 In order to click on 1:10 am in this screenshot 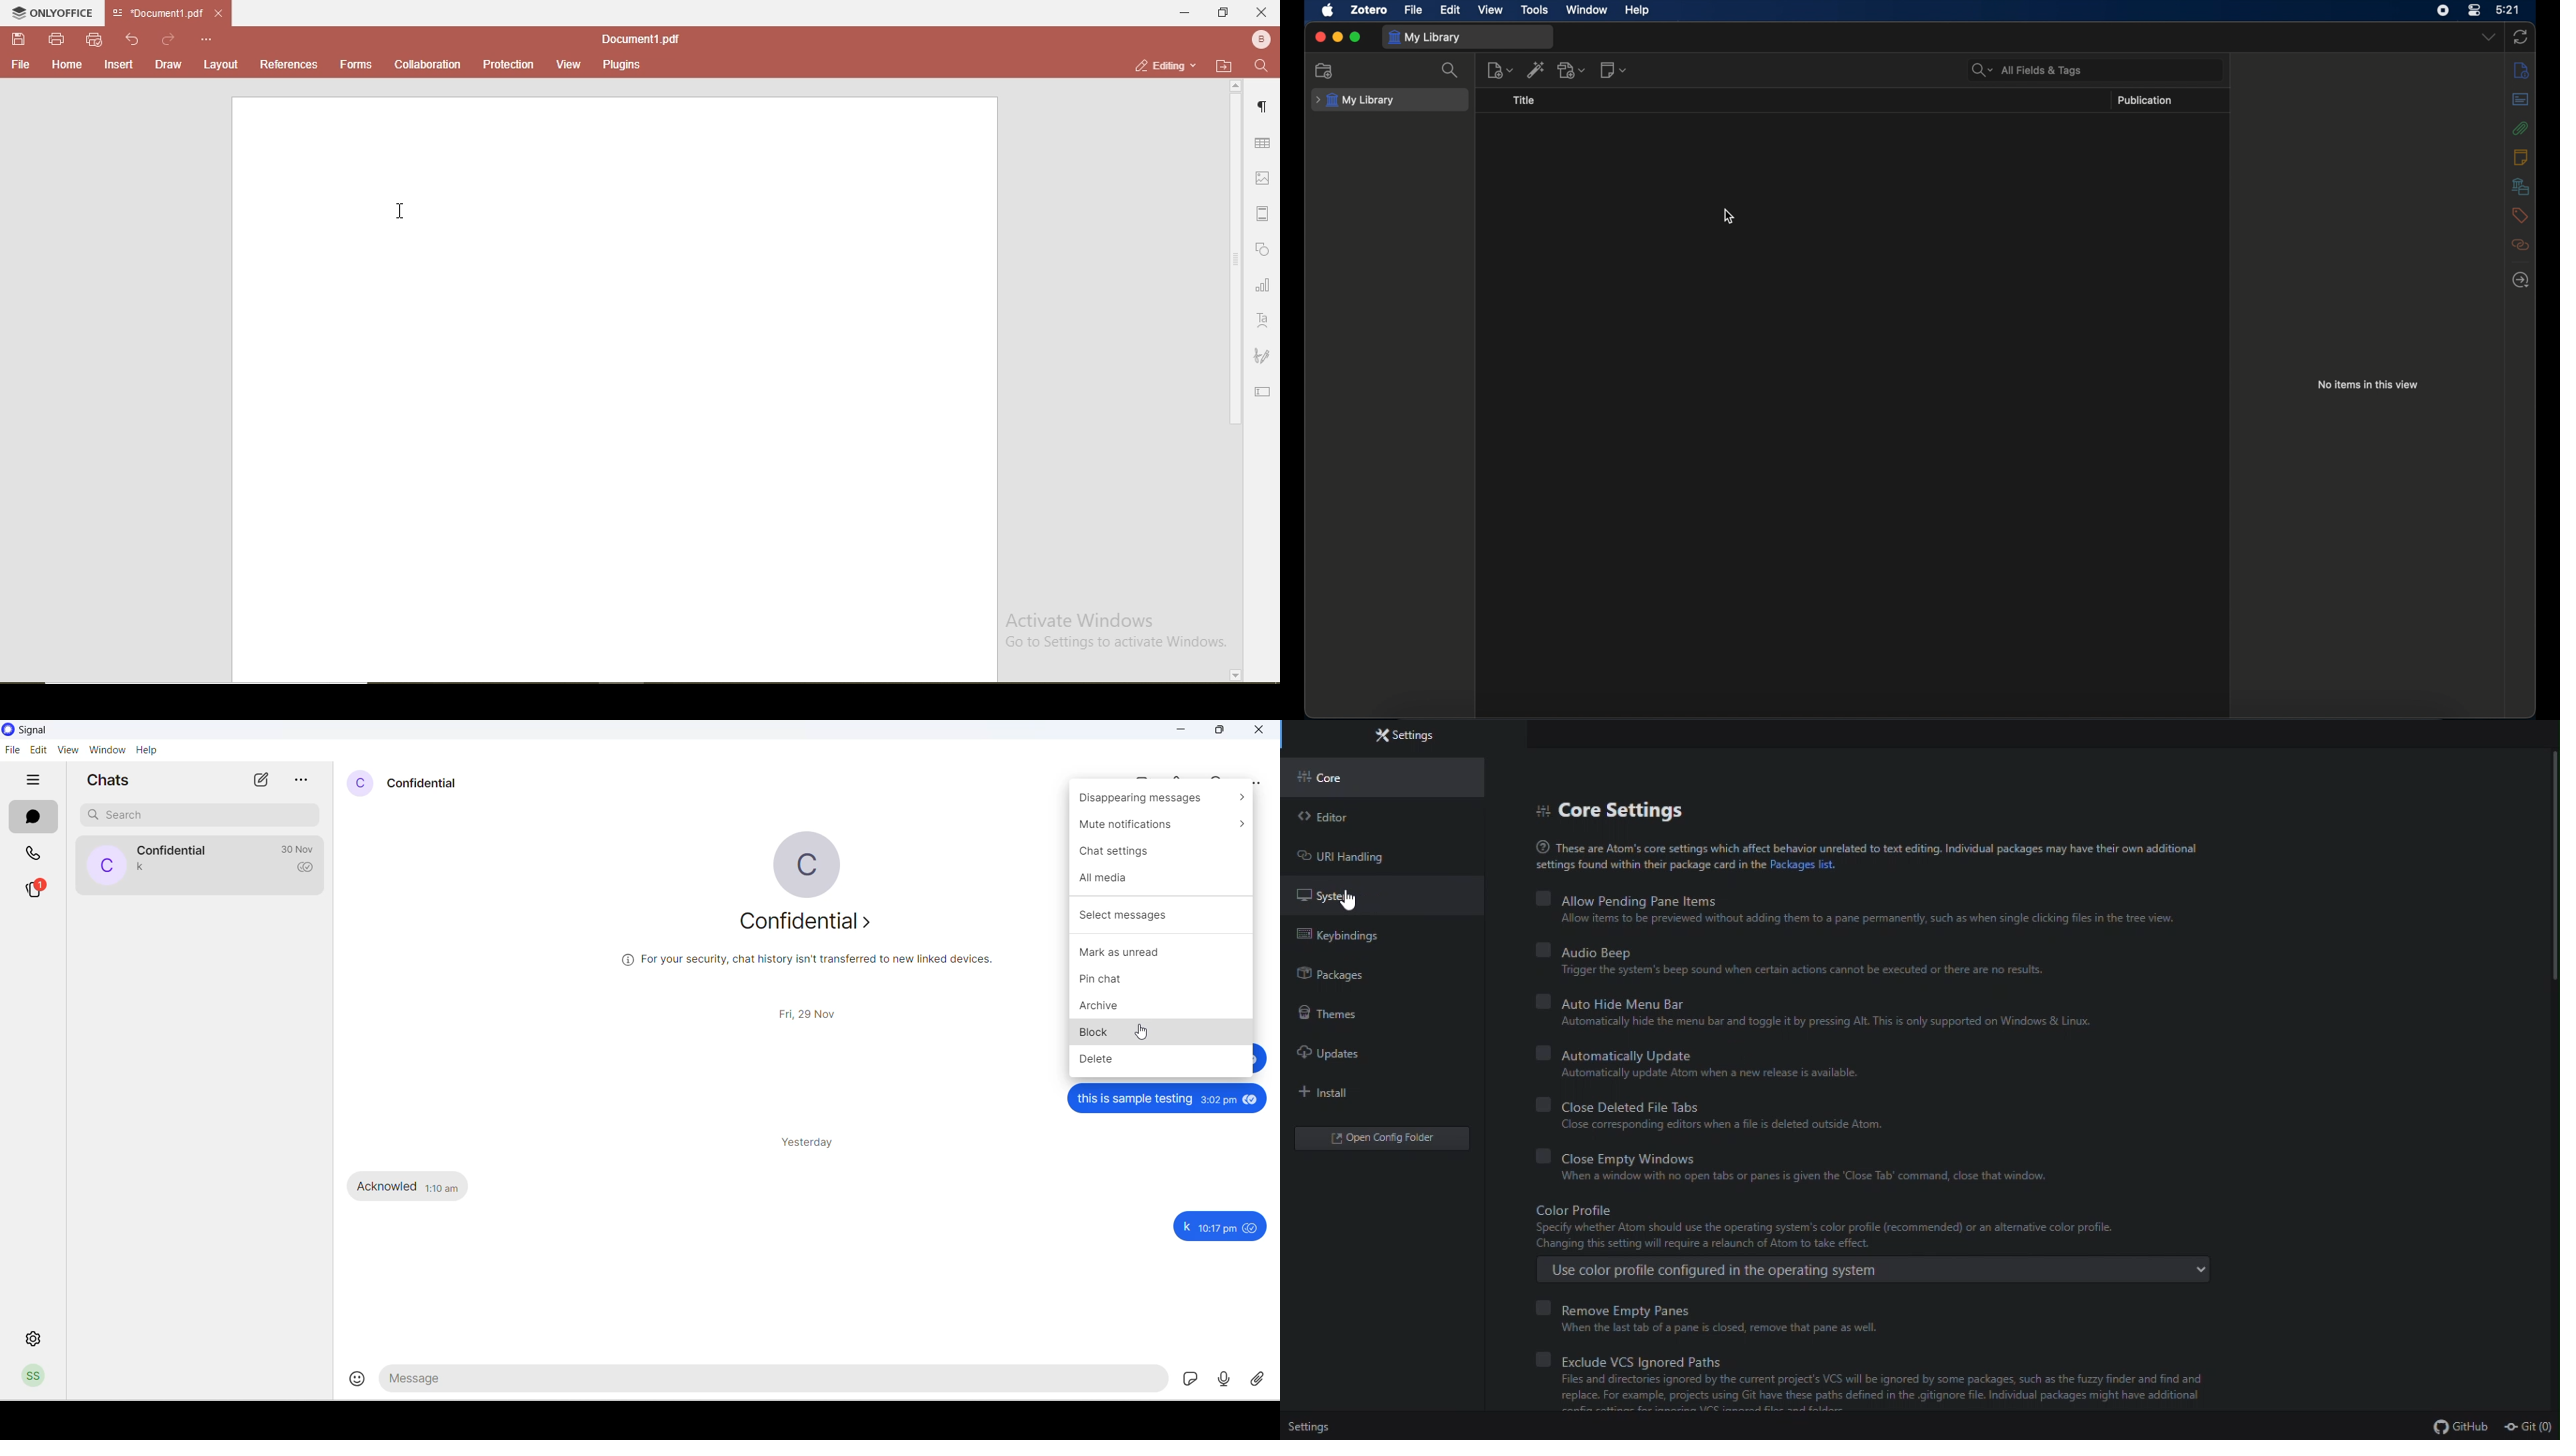, I will do `click(443, 1187)`.